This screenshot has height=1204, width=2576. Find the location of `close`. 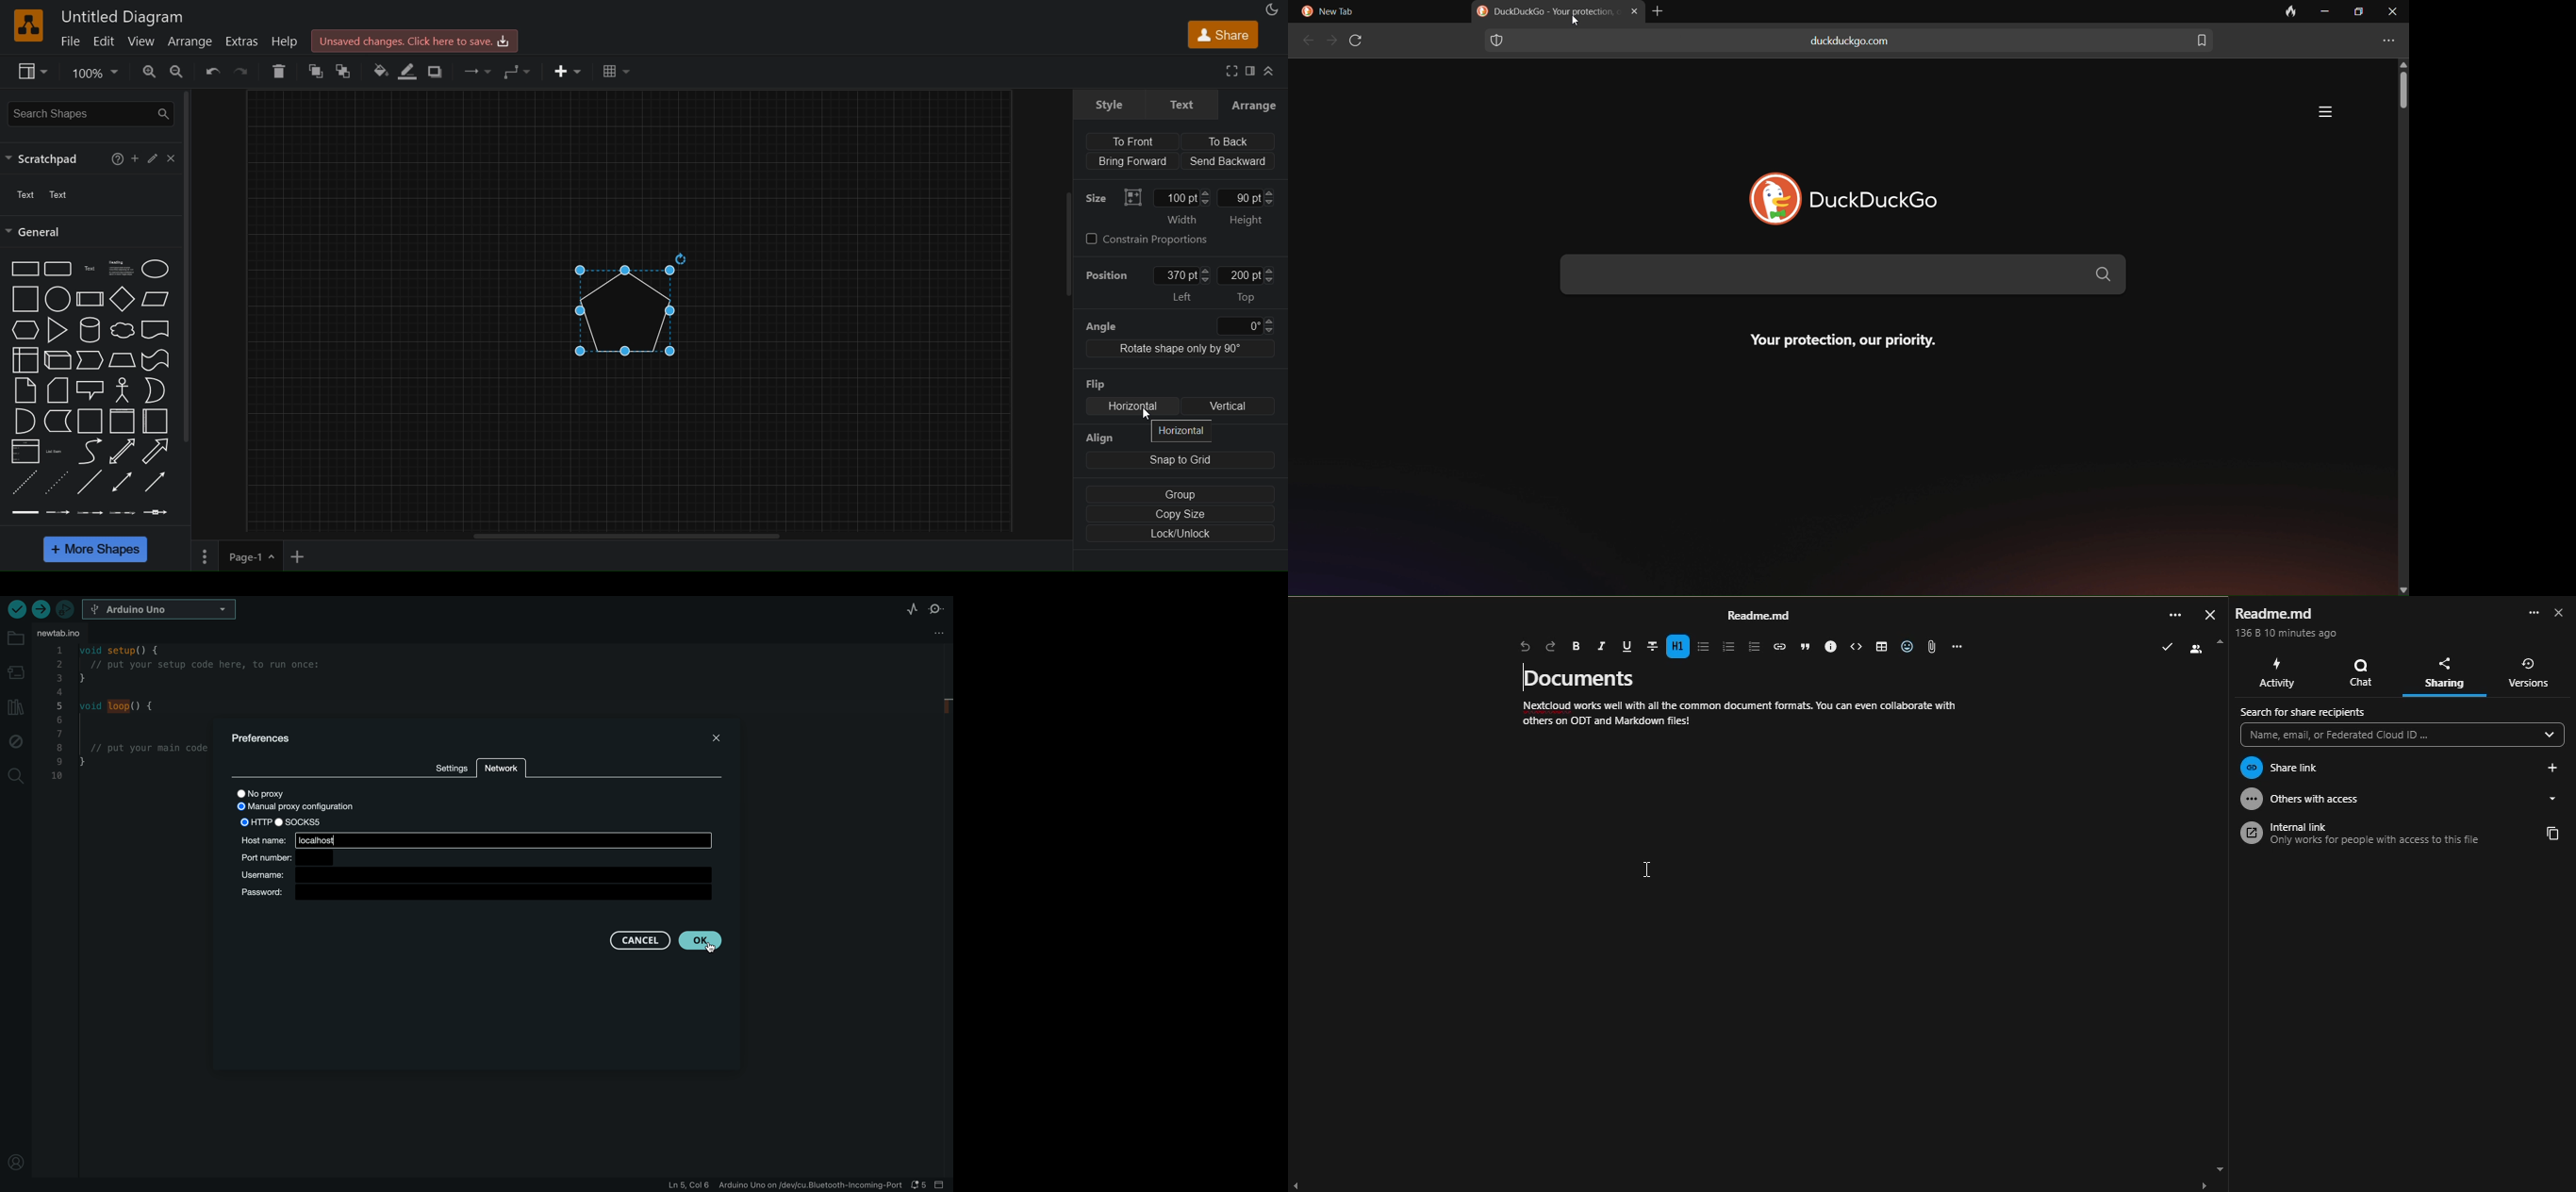

close is located at coordinates (2393, 12).